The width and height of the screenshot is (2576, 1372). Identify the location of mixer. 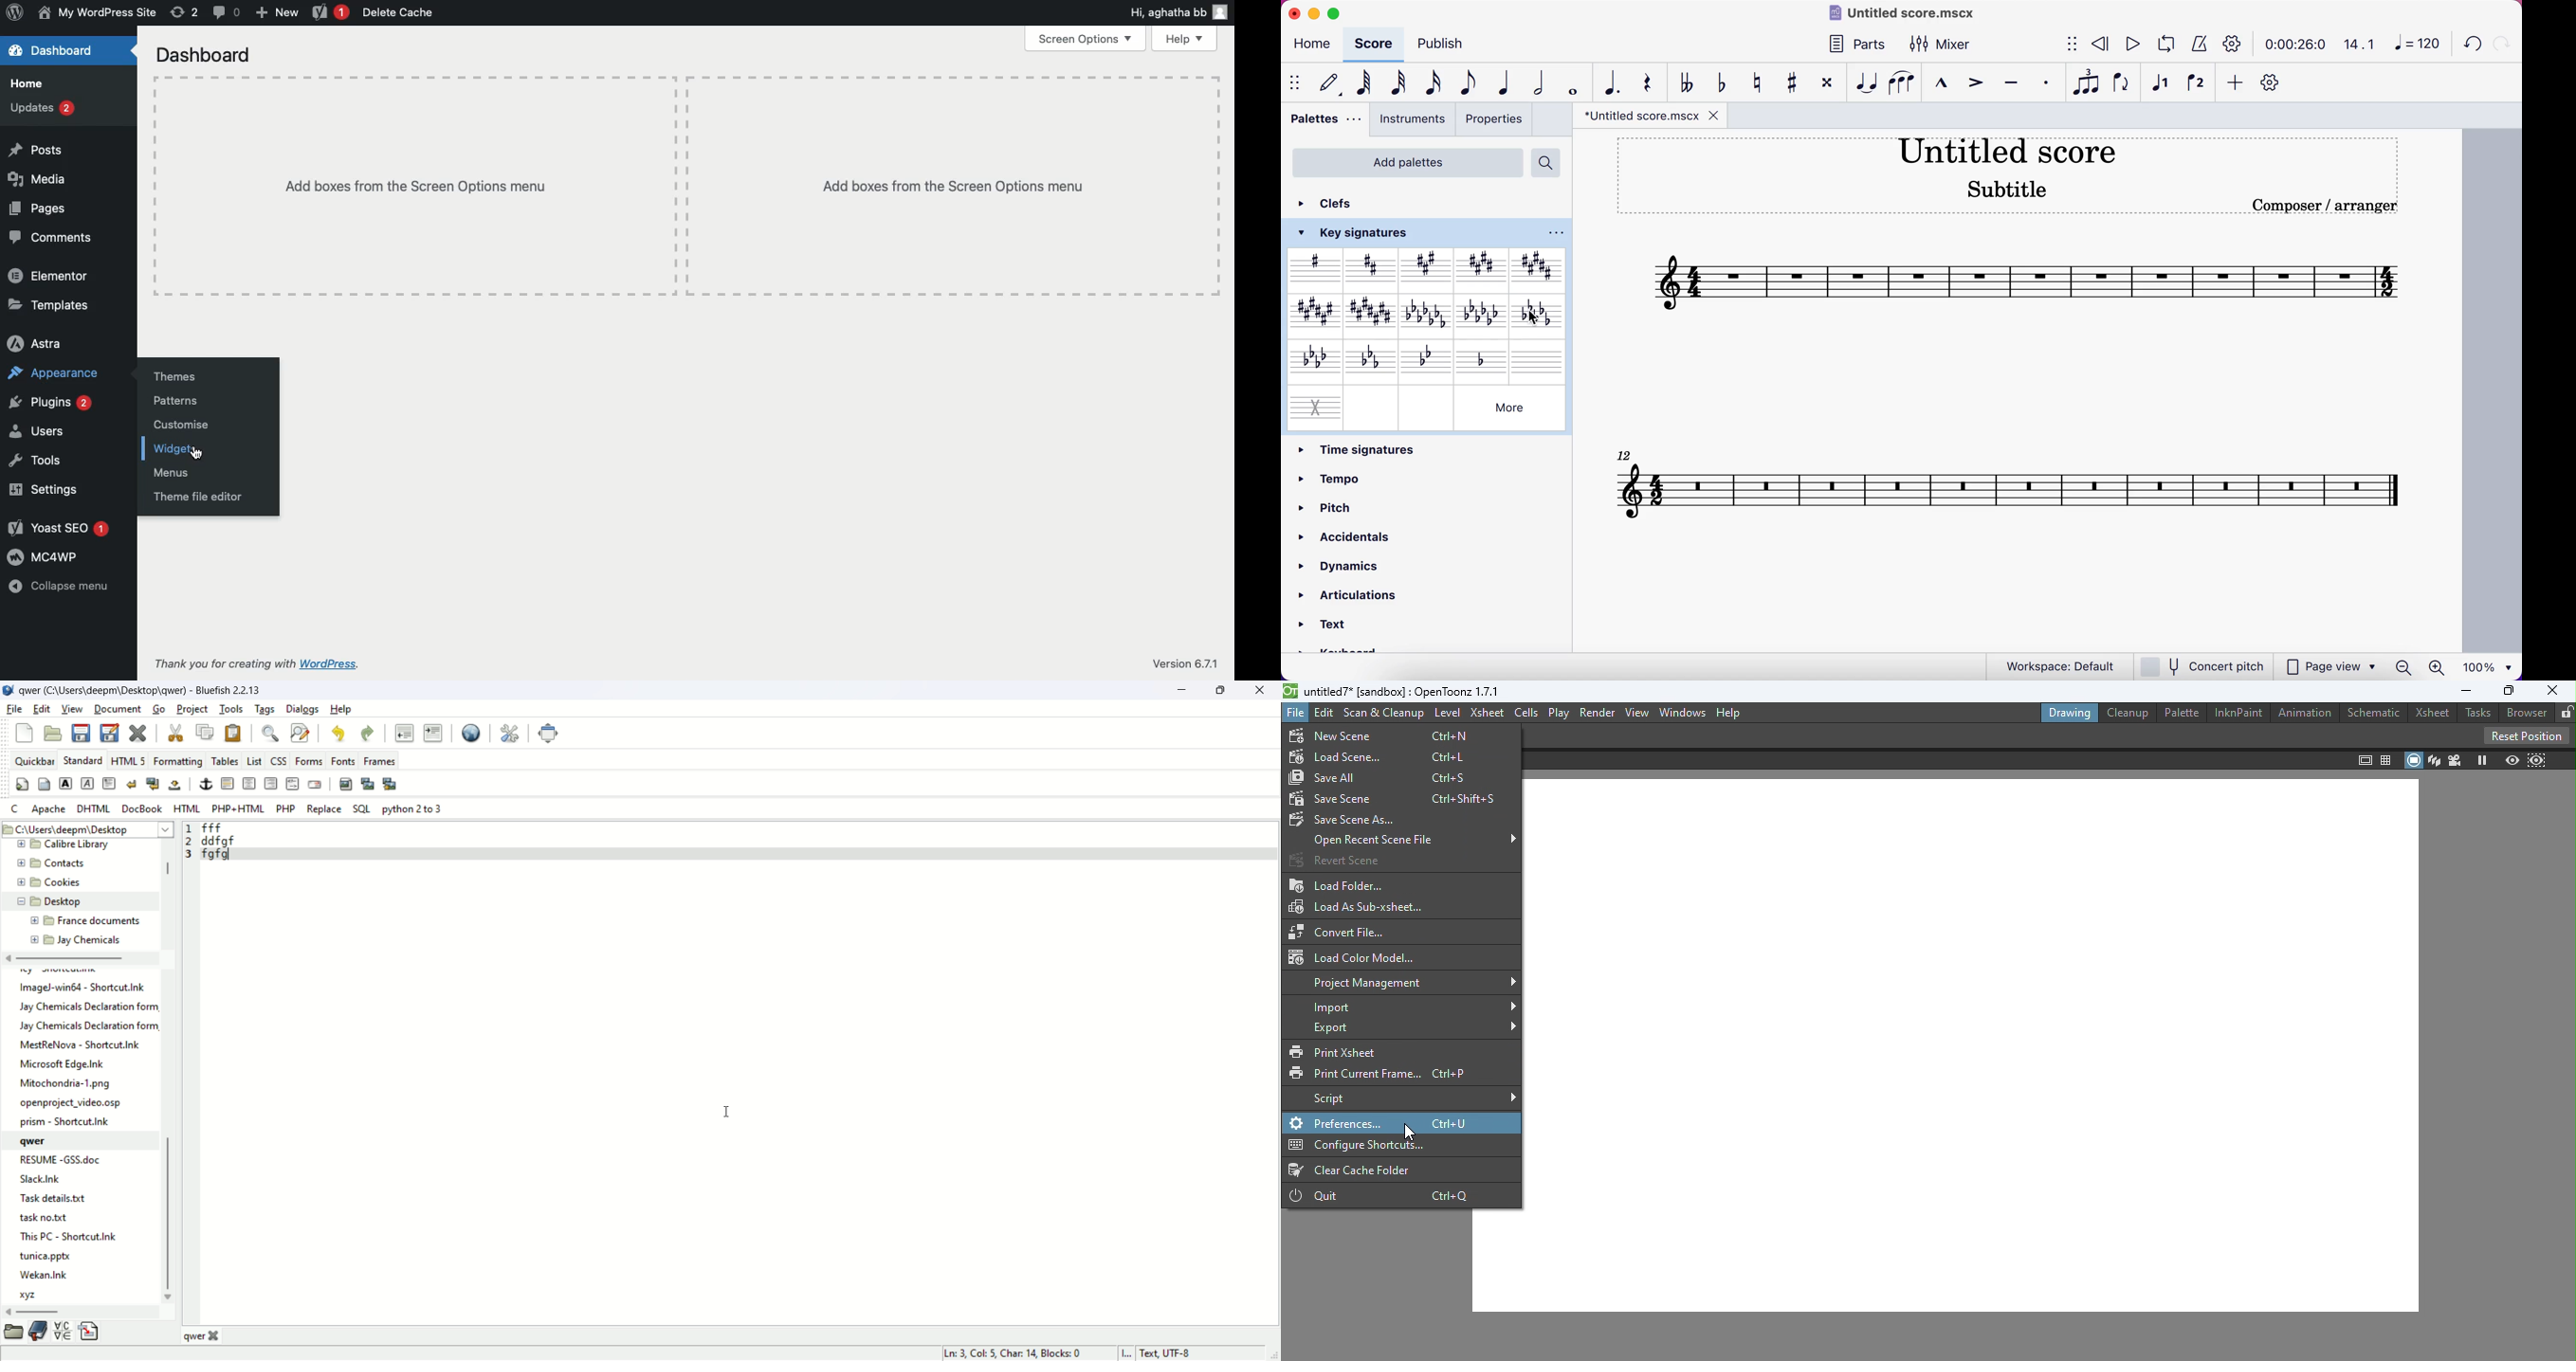
(1947, 46).